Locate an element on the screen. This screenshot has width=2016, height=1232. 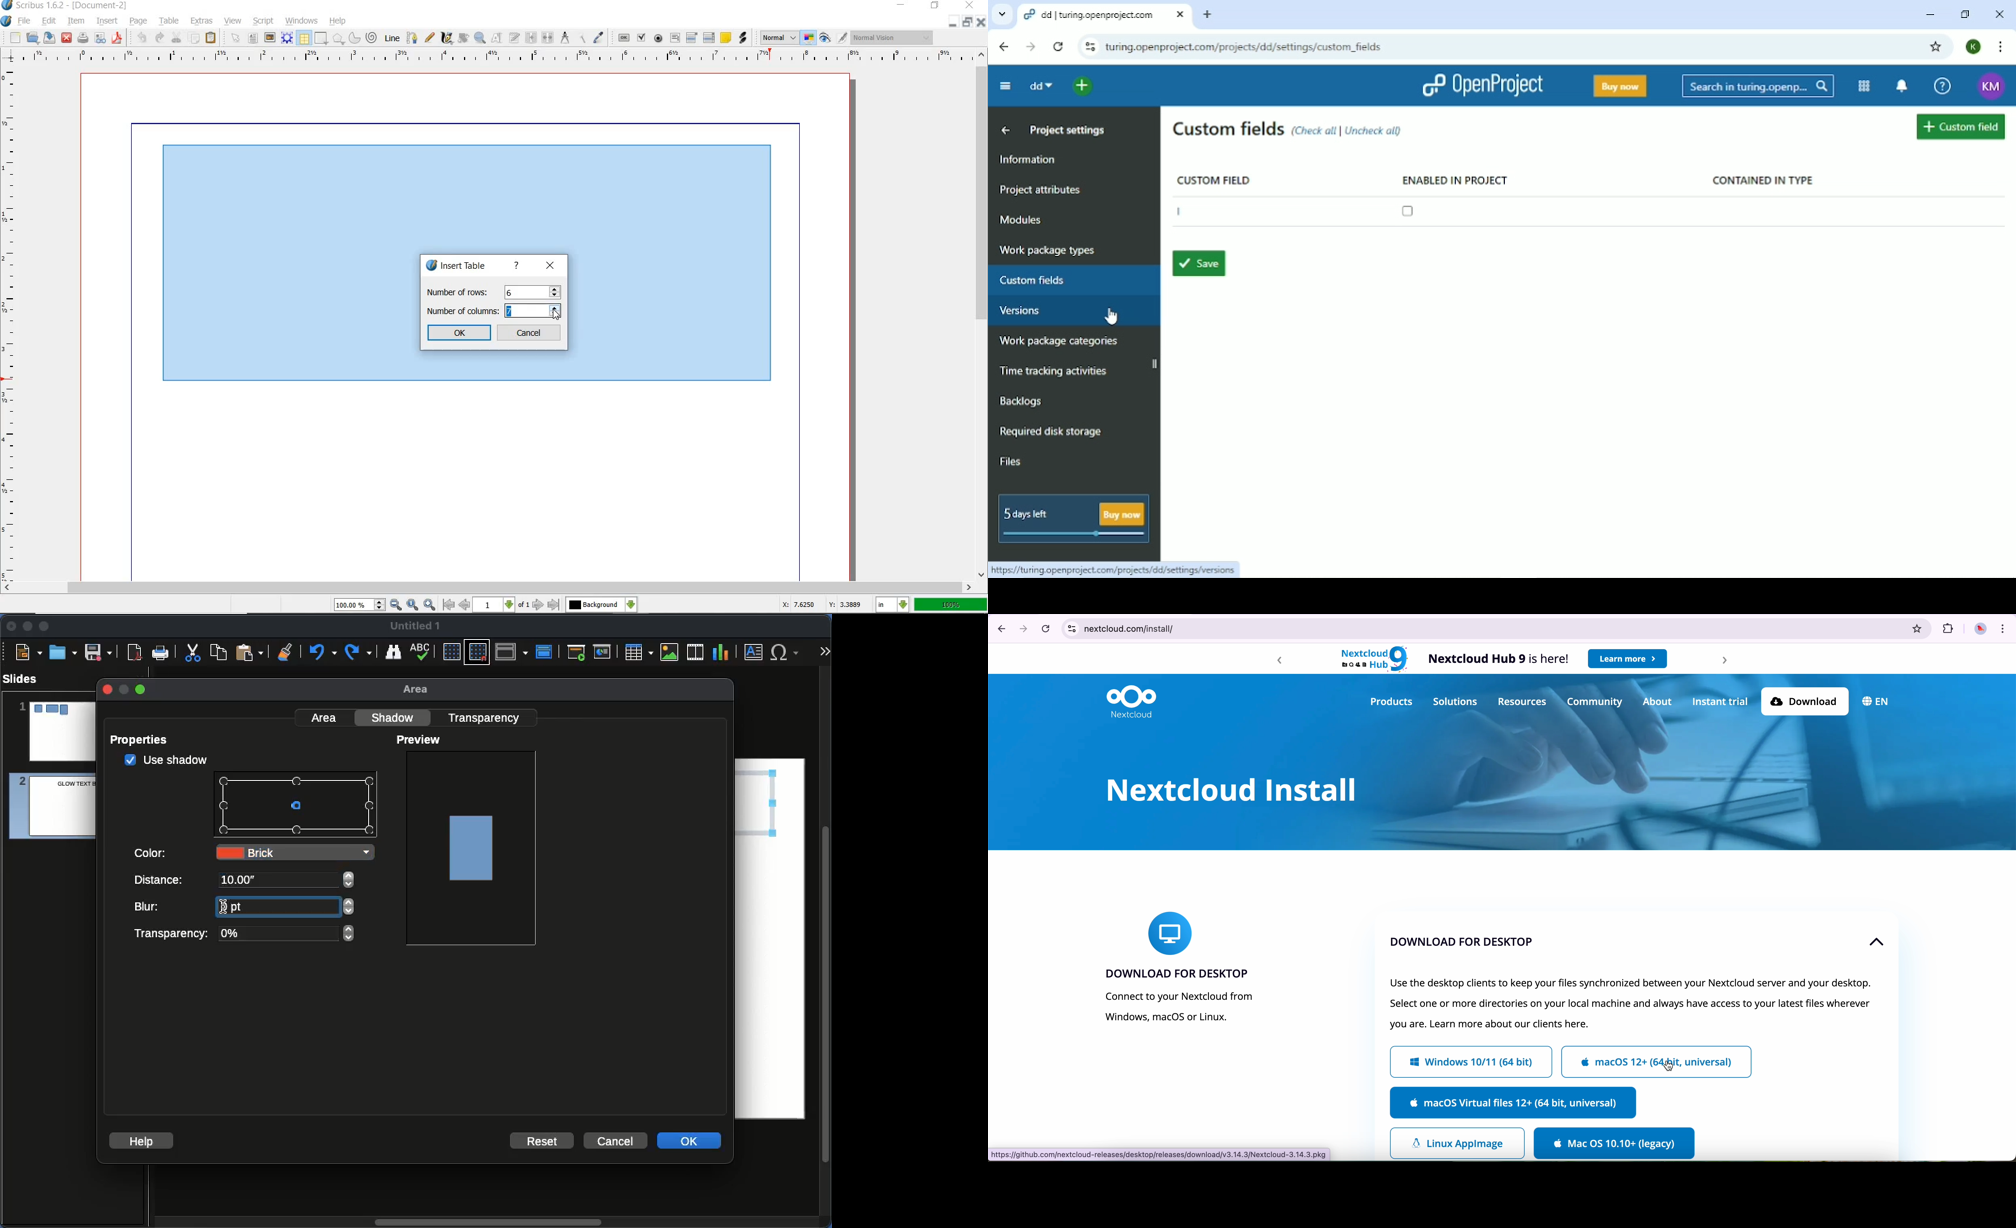
file is located at coordinates (25, 22).